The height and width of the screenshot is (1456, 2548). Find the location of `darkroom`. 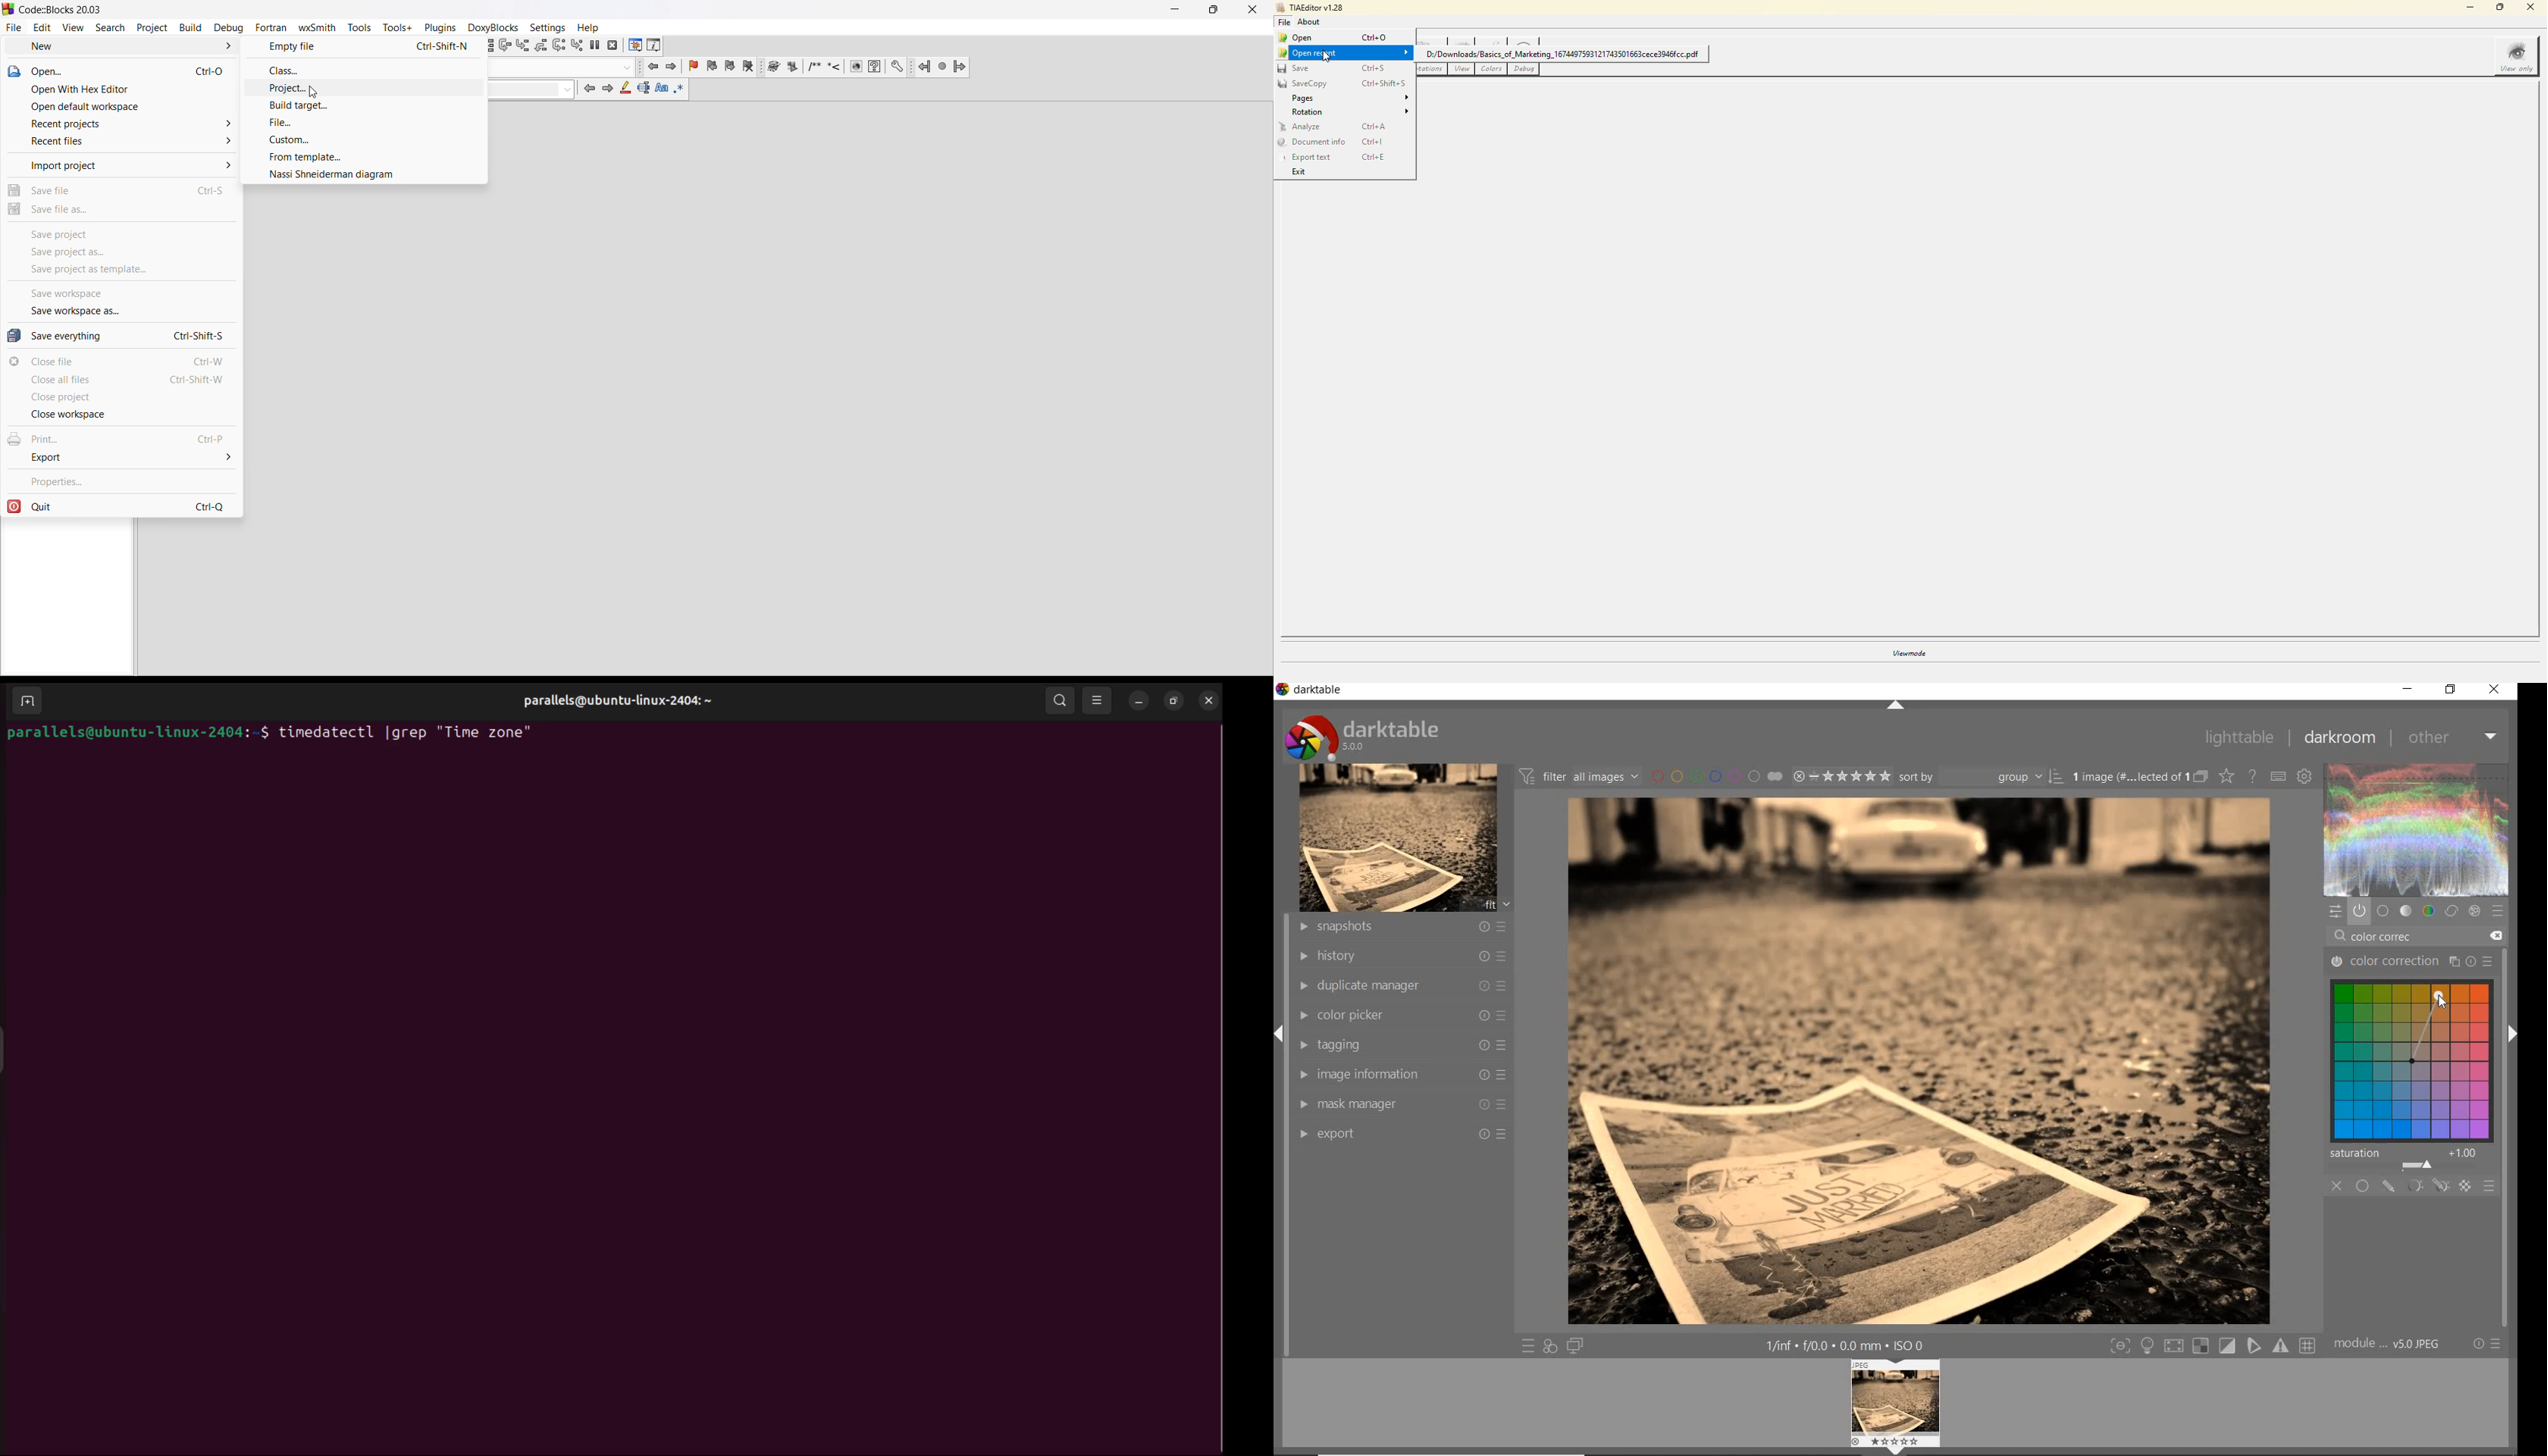

darkroom is located at coordinates (2338, 735).